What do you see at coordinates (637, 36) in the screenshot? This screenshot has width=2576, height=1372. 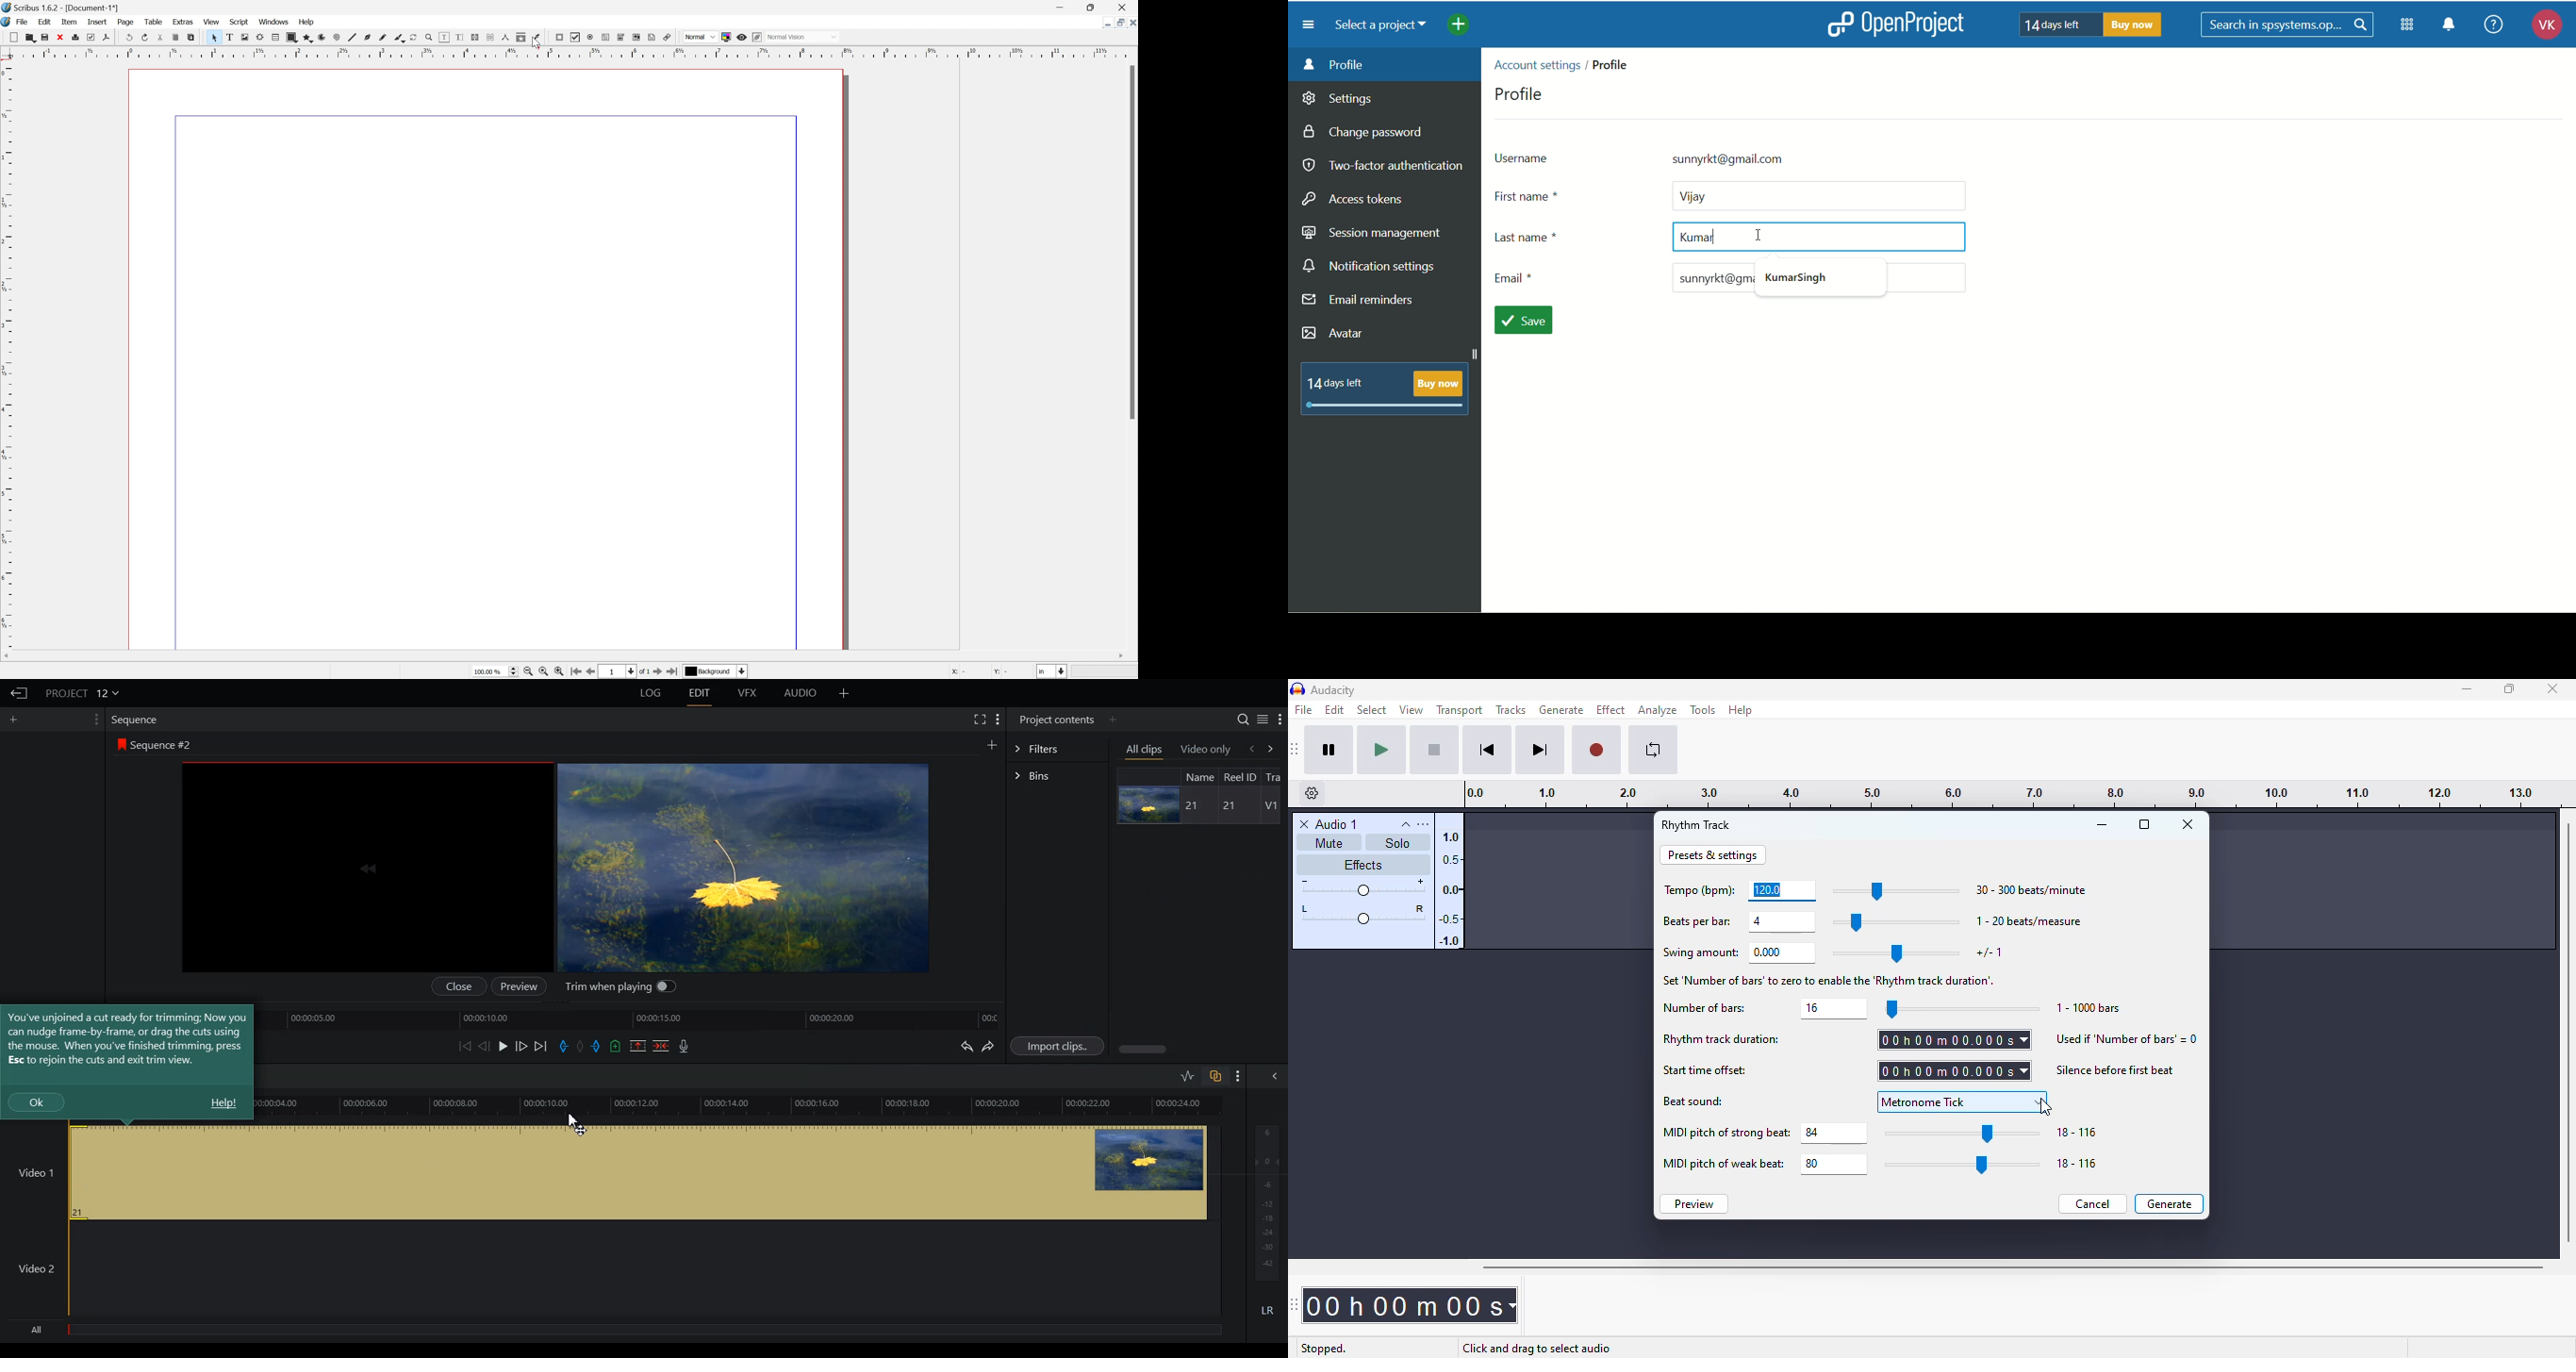 I see `PDF list box` at bounding box center [637, 36].